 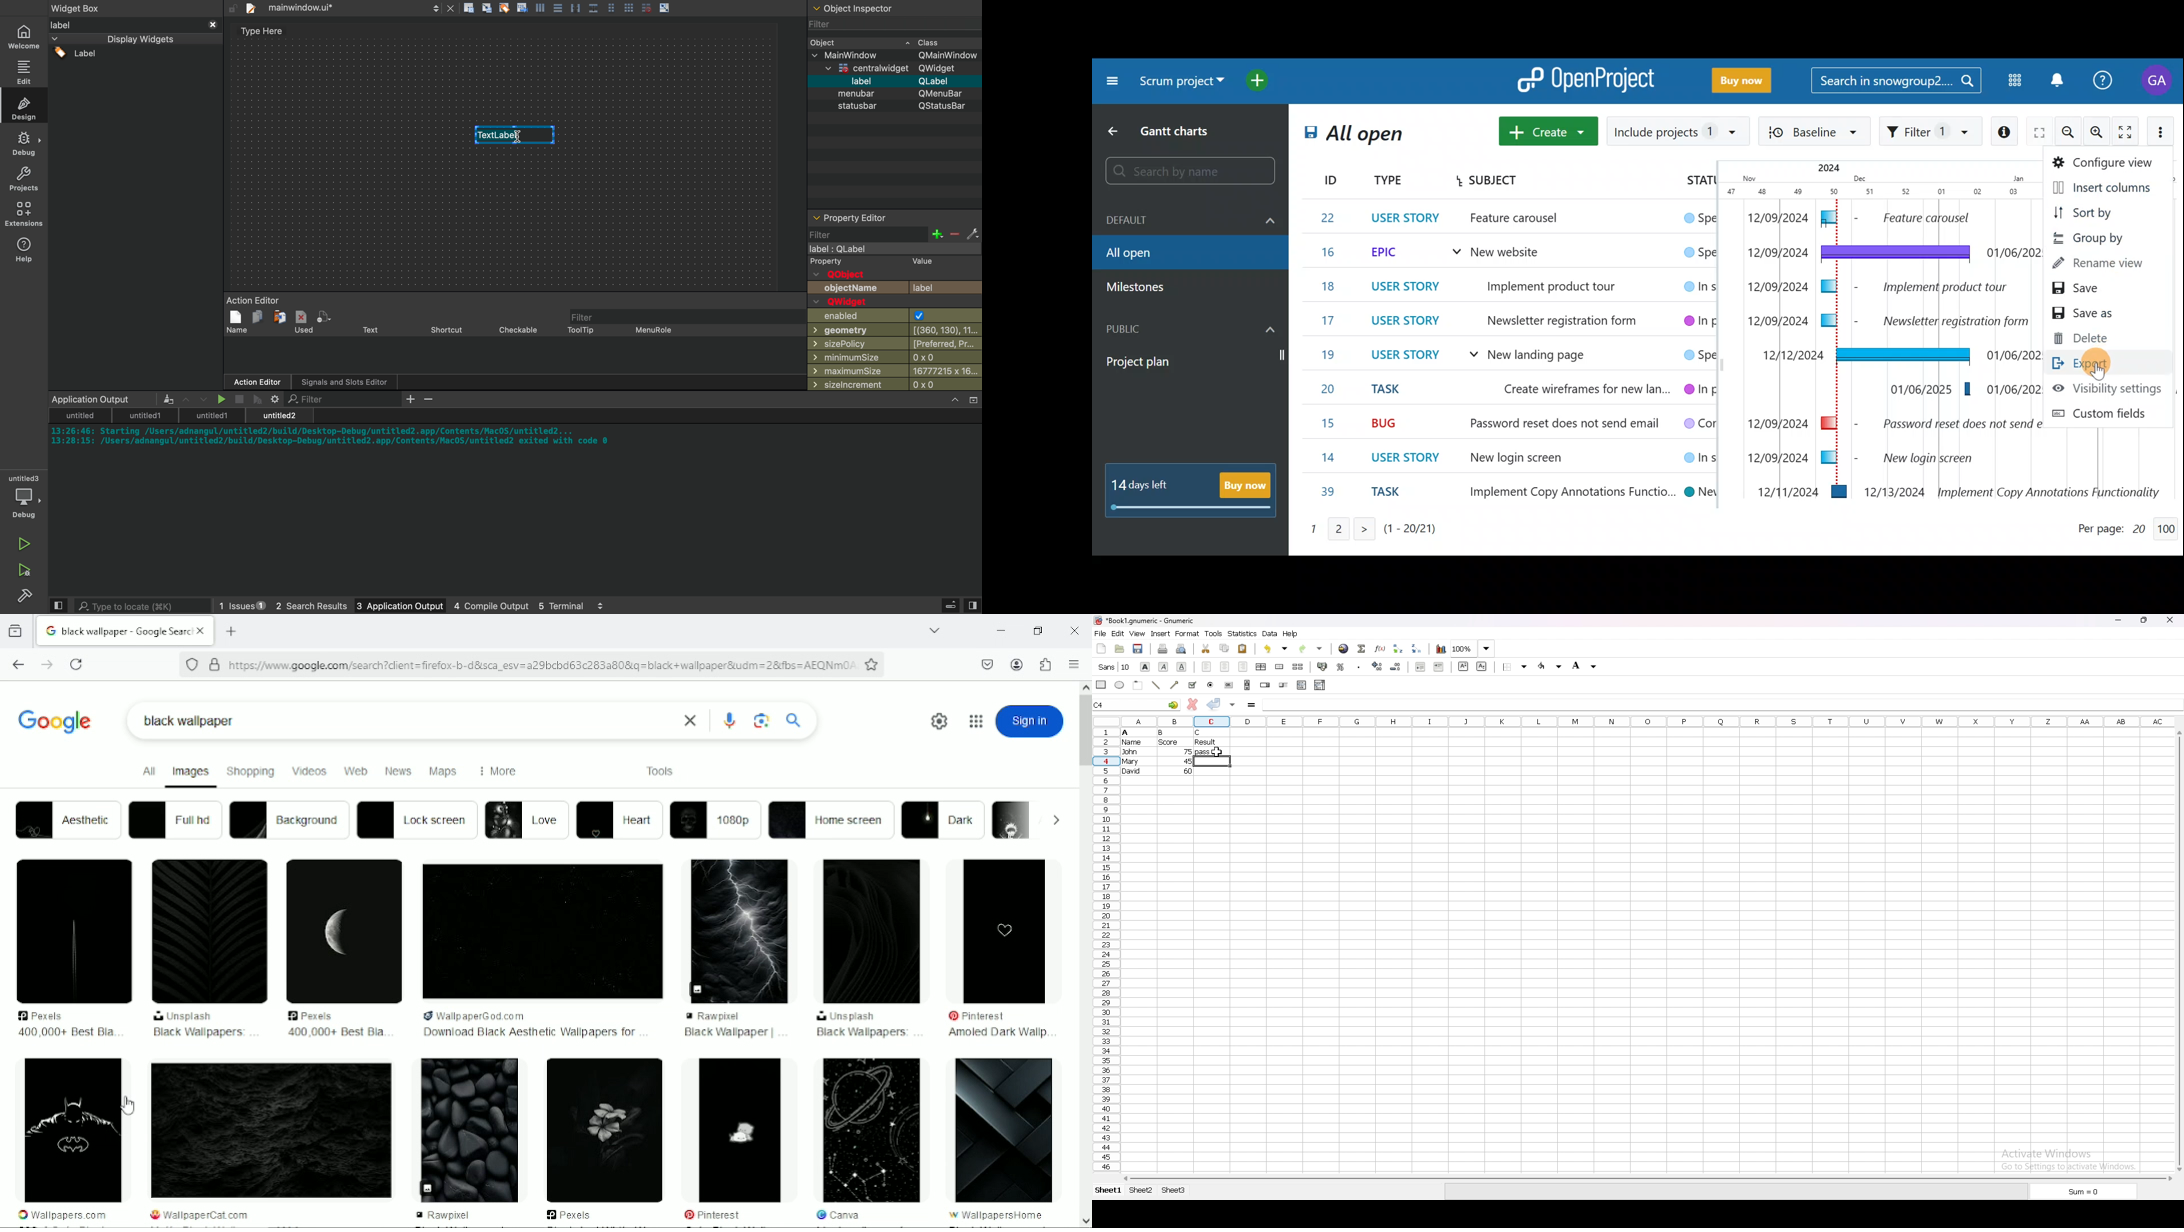 I want to click on background, so click(x=288, y=820).